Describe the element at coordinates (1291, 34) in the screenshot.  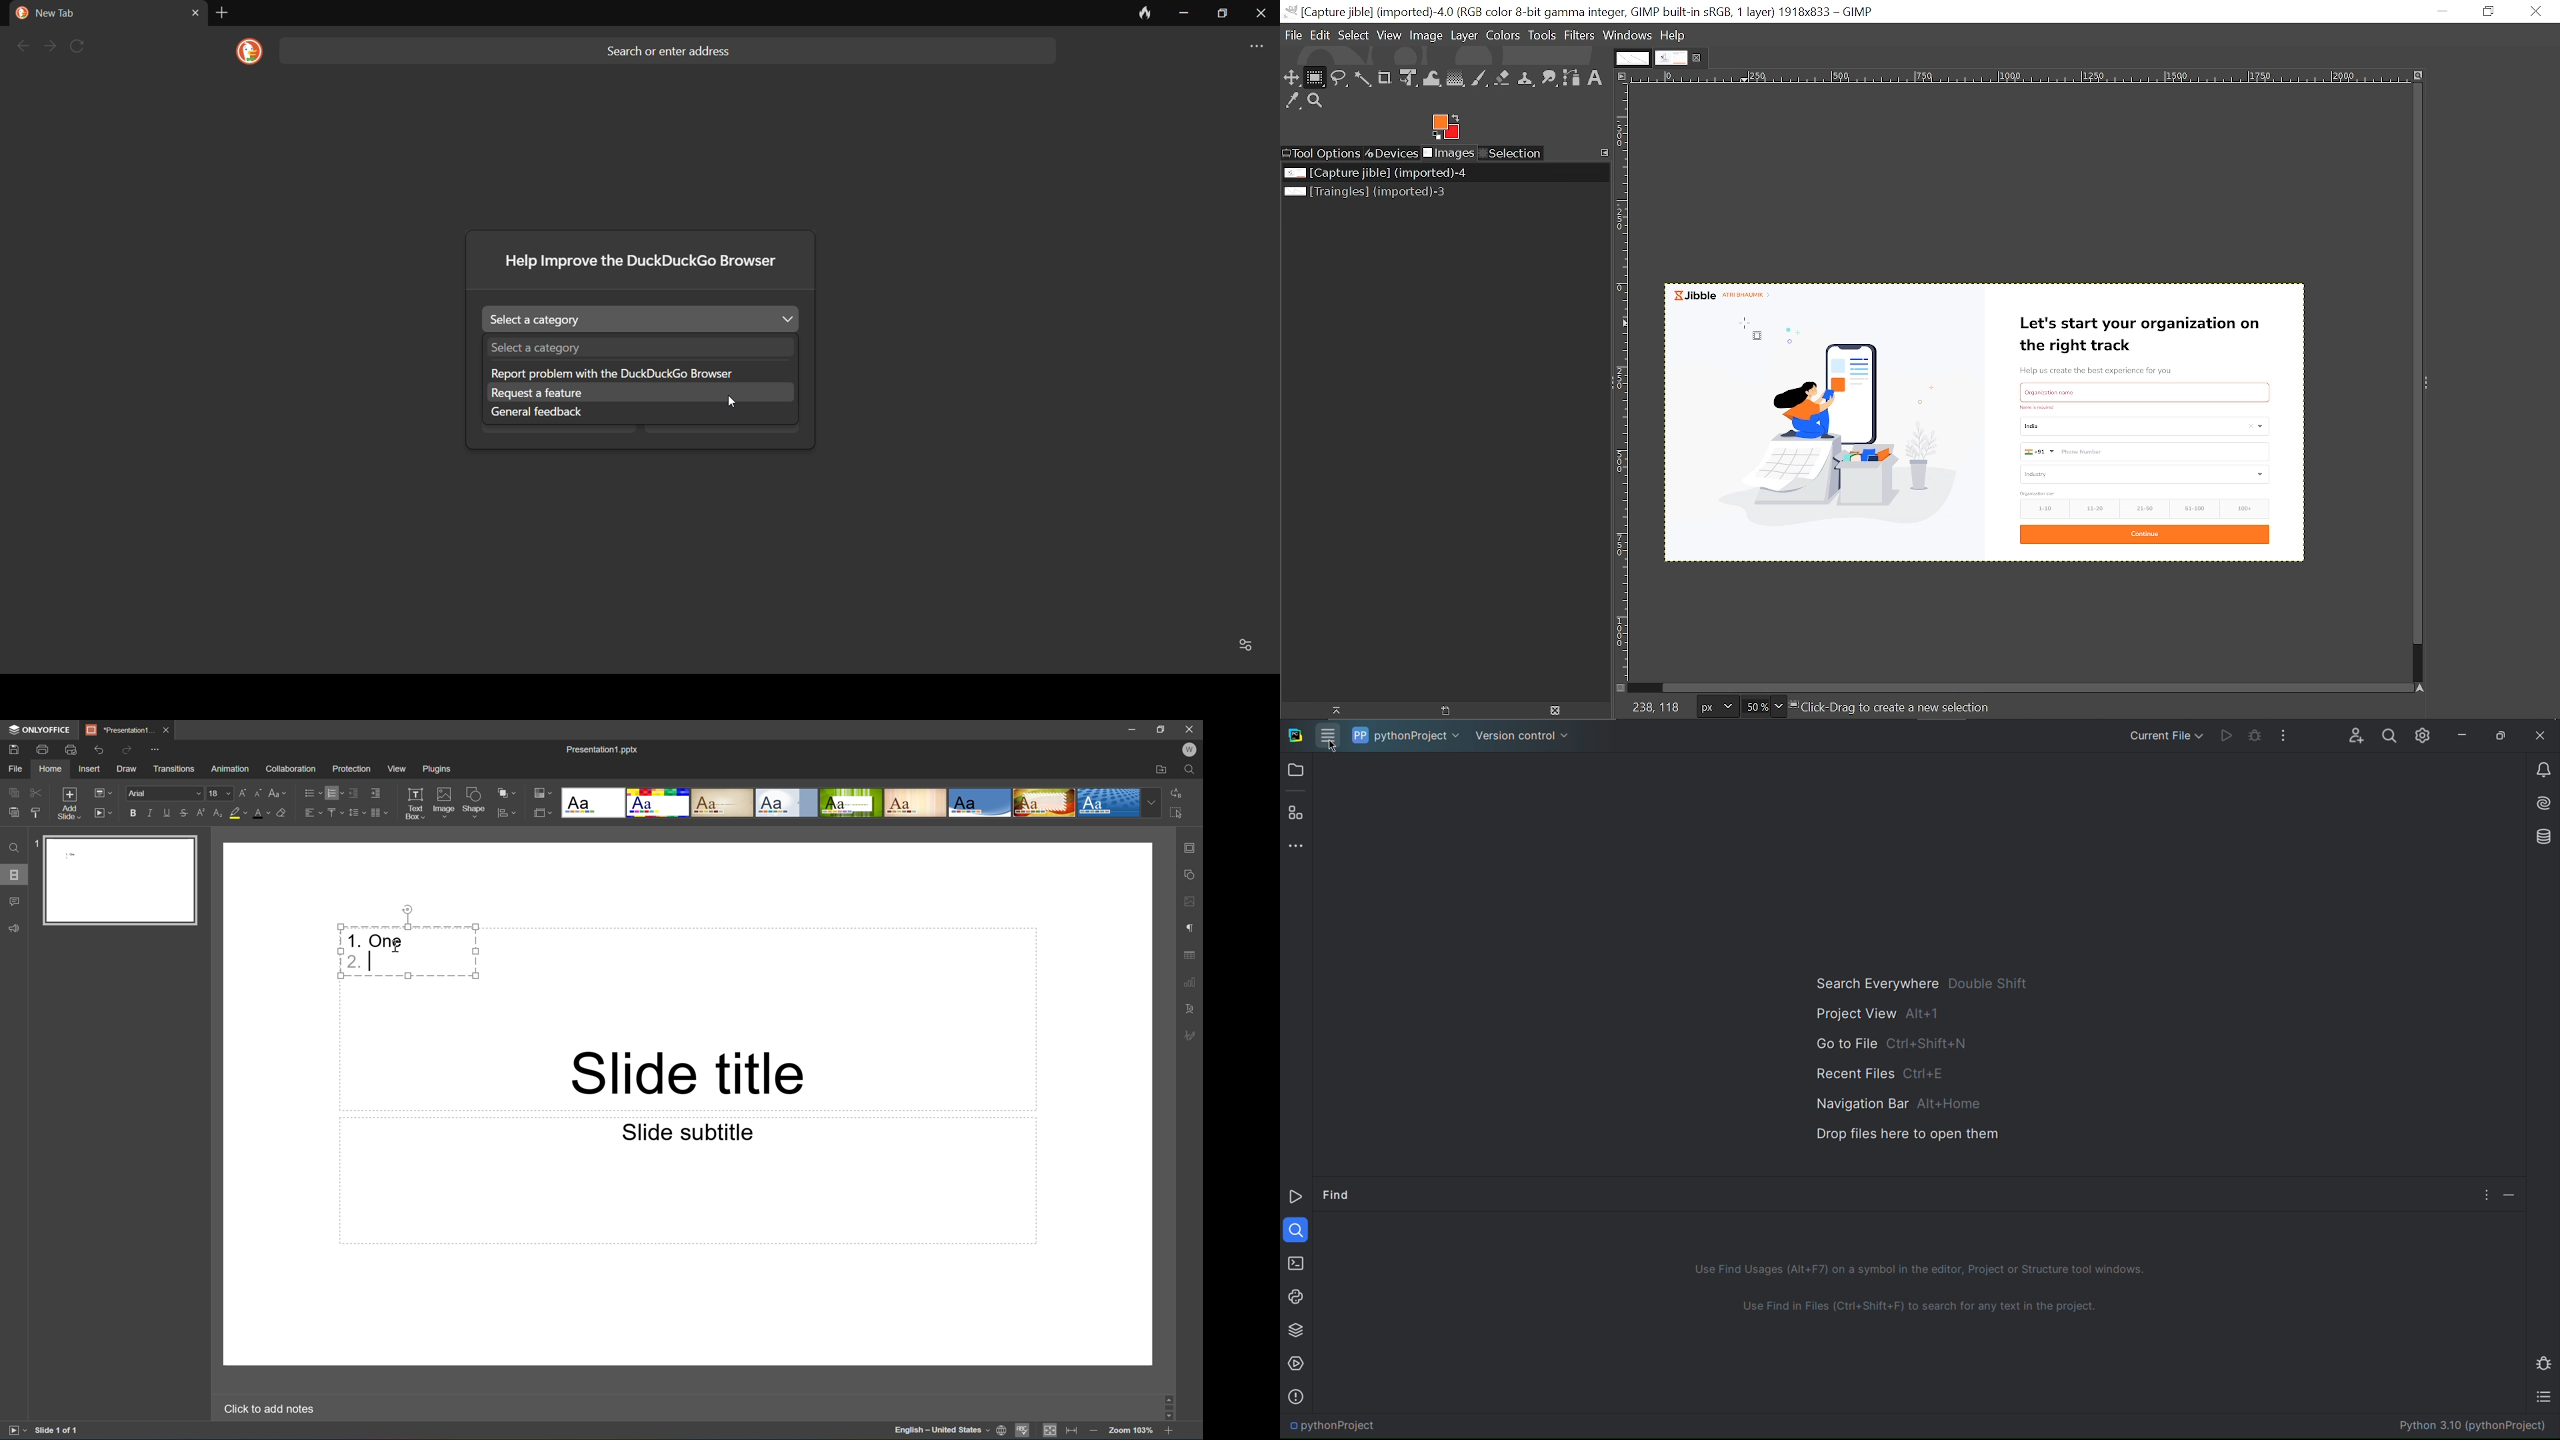
I see `File` at that location.